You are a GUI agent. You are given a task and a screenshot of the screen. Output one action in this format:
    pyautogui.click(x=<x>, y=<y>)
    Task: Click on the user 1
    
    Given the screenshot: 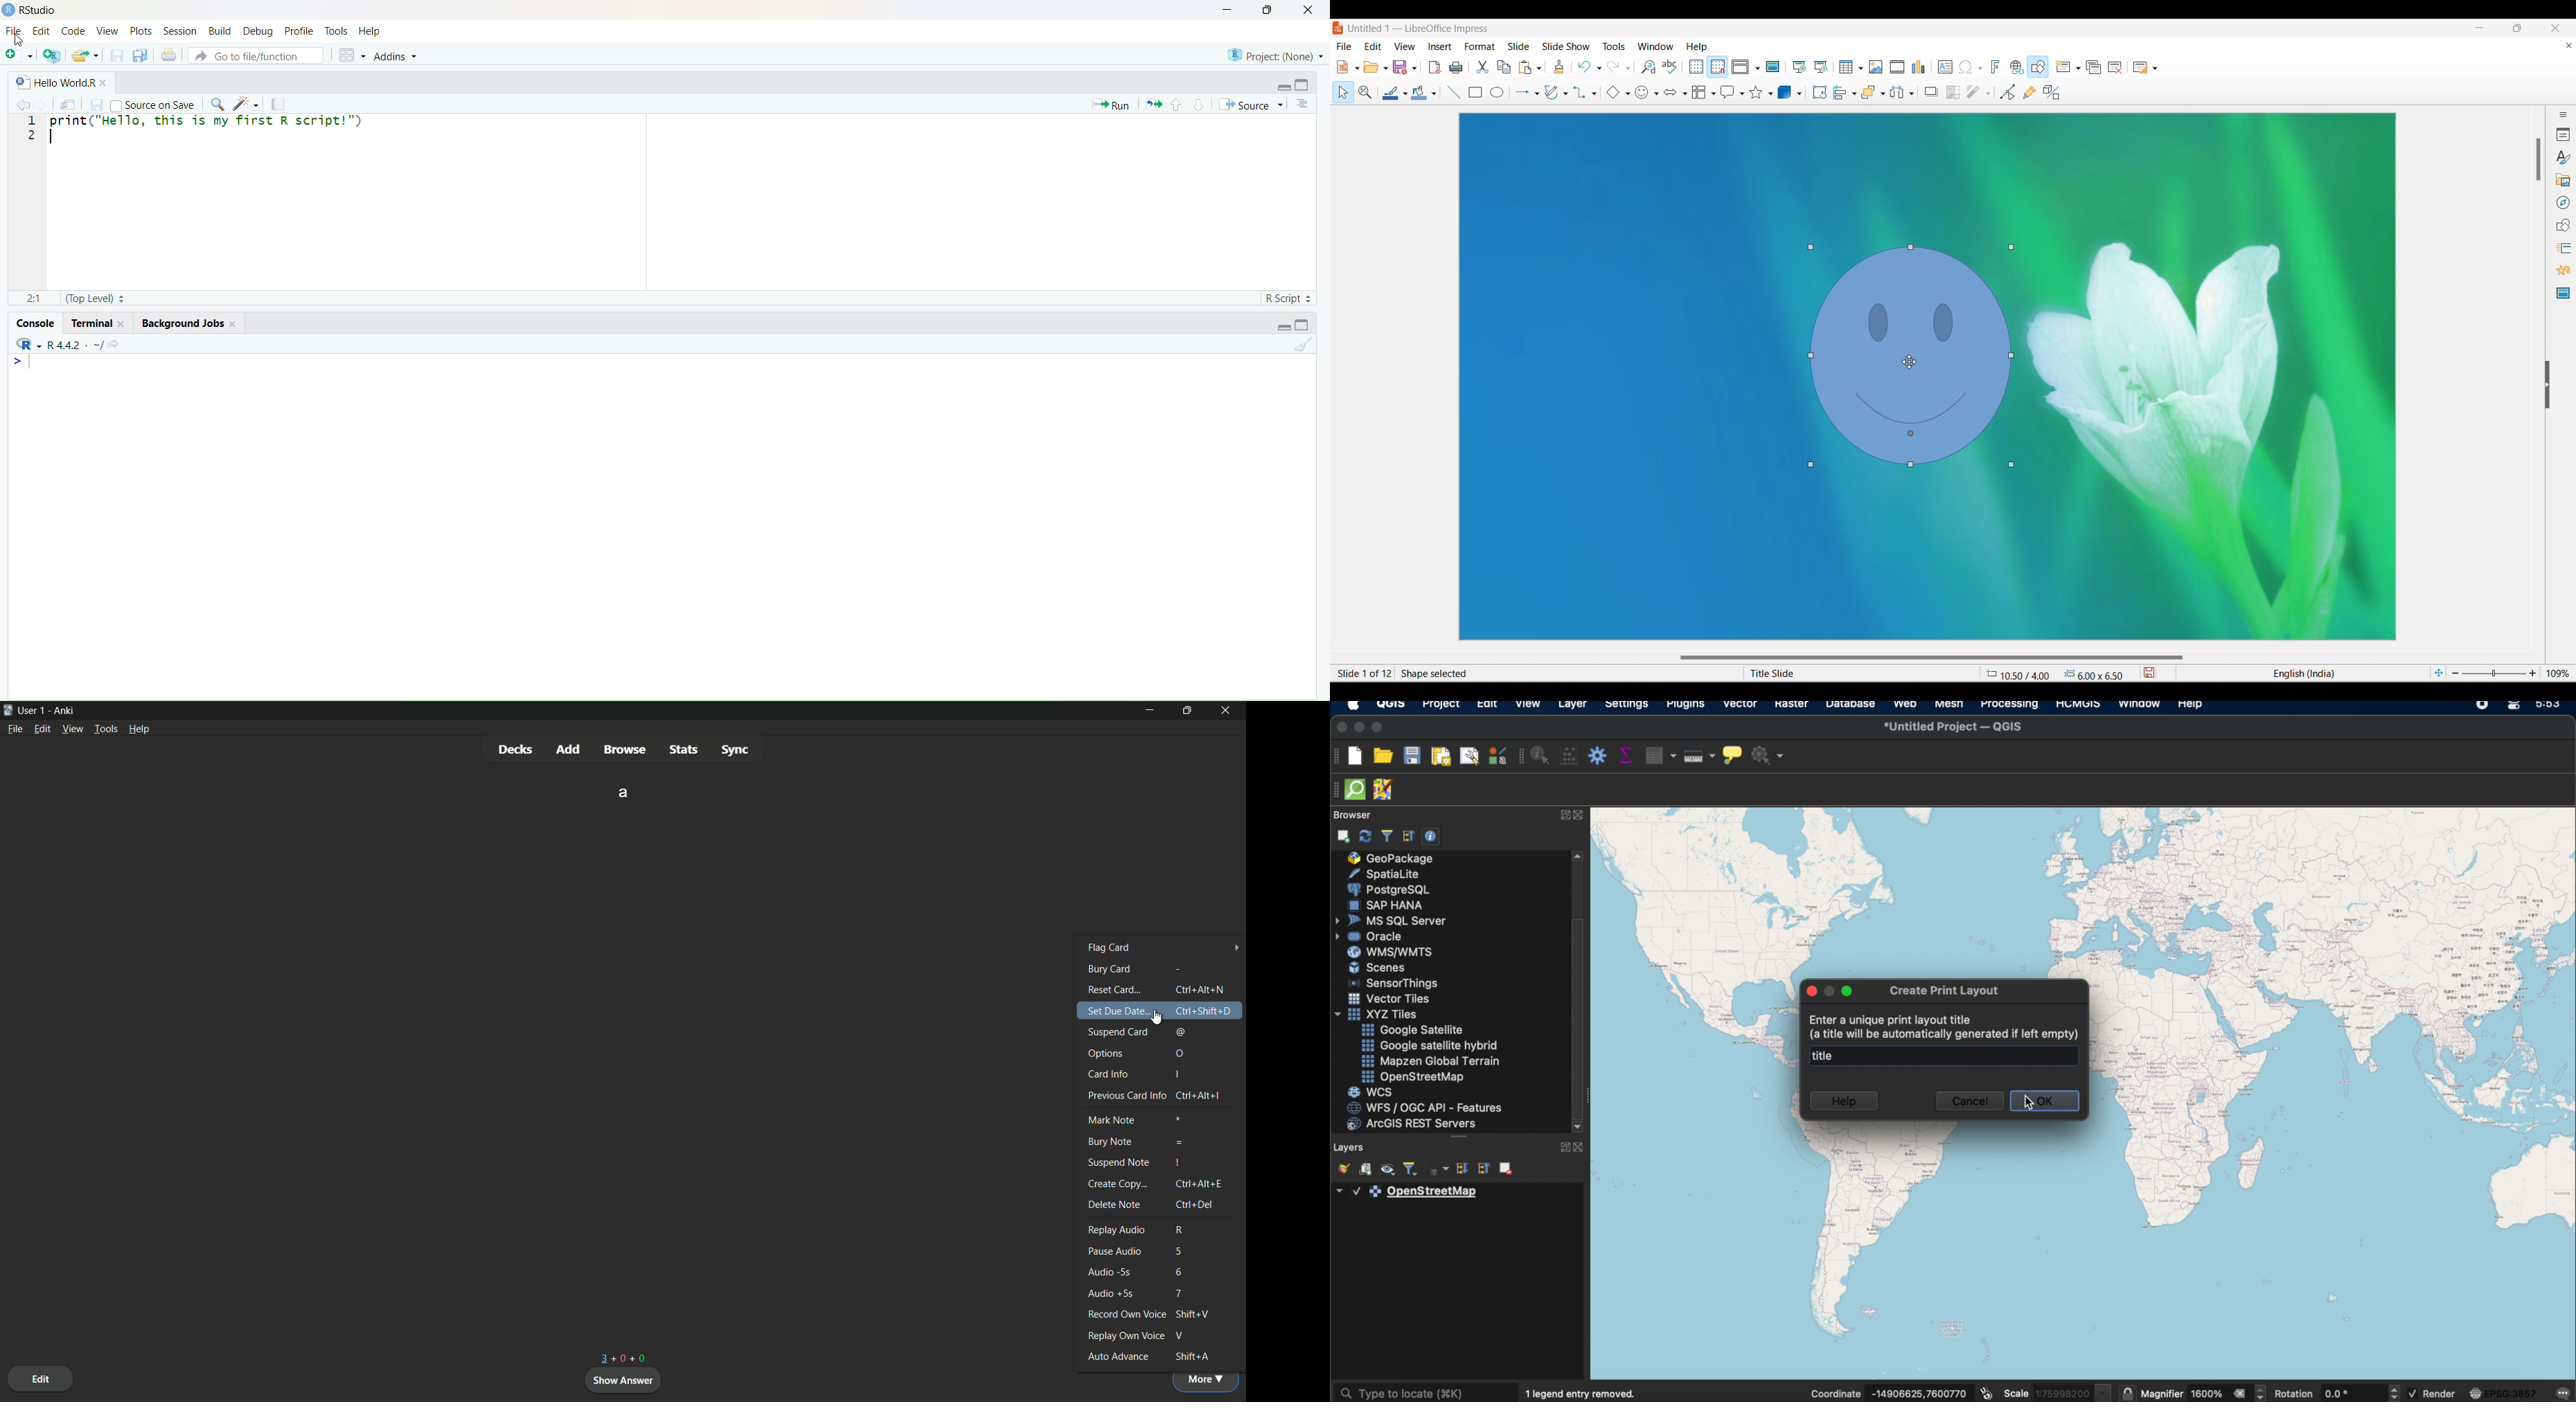 What is the action you would take?
    pyautogui.click(x=33, y=711)
    